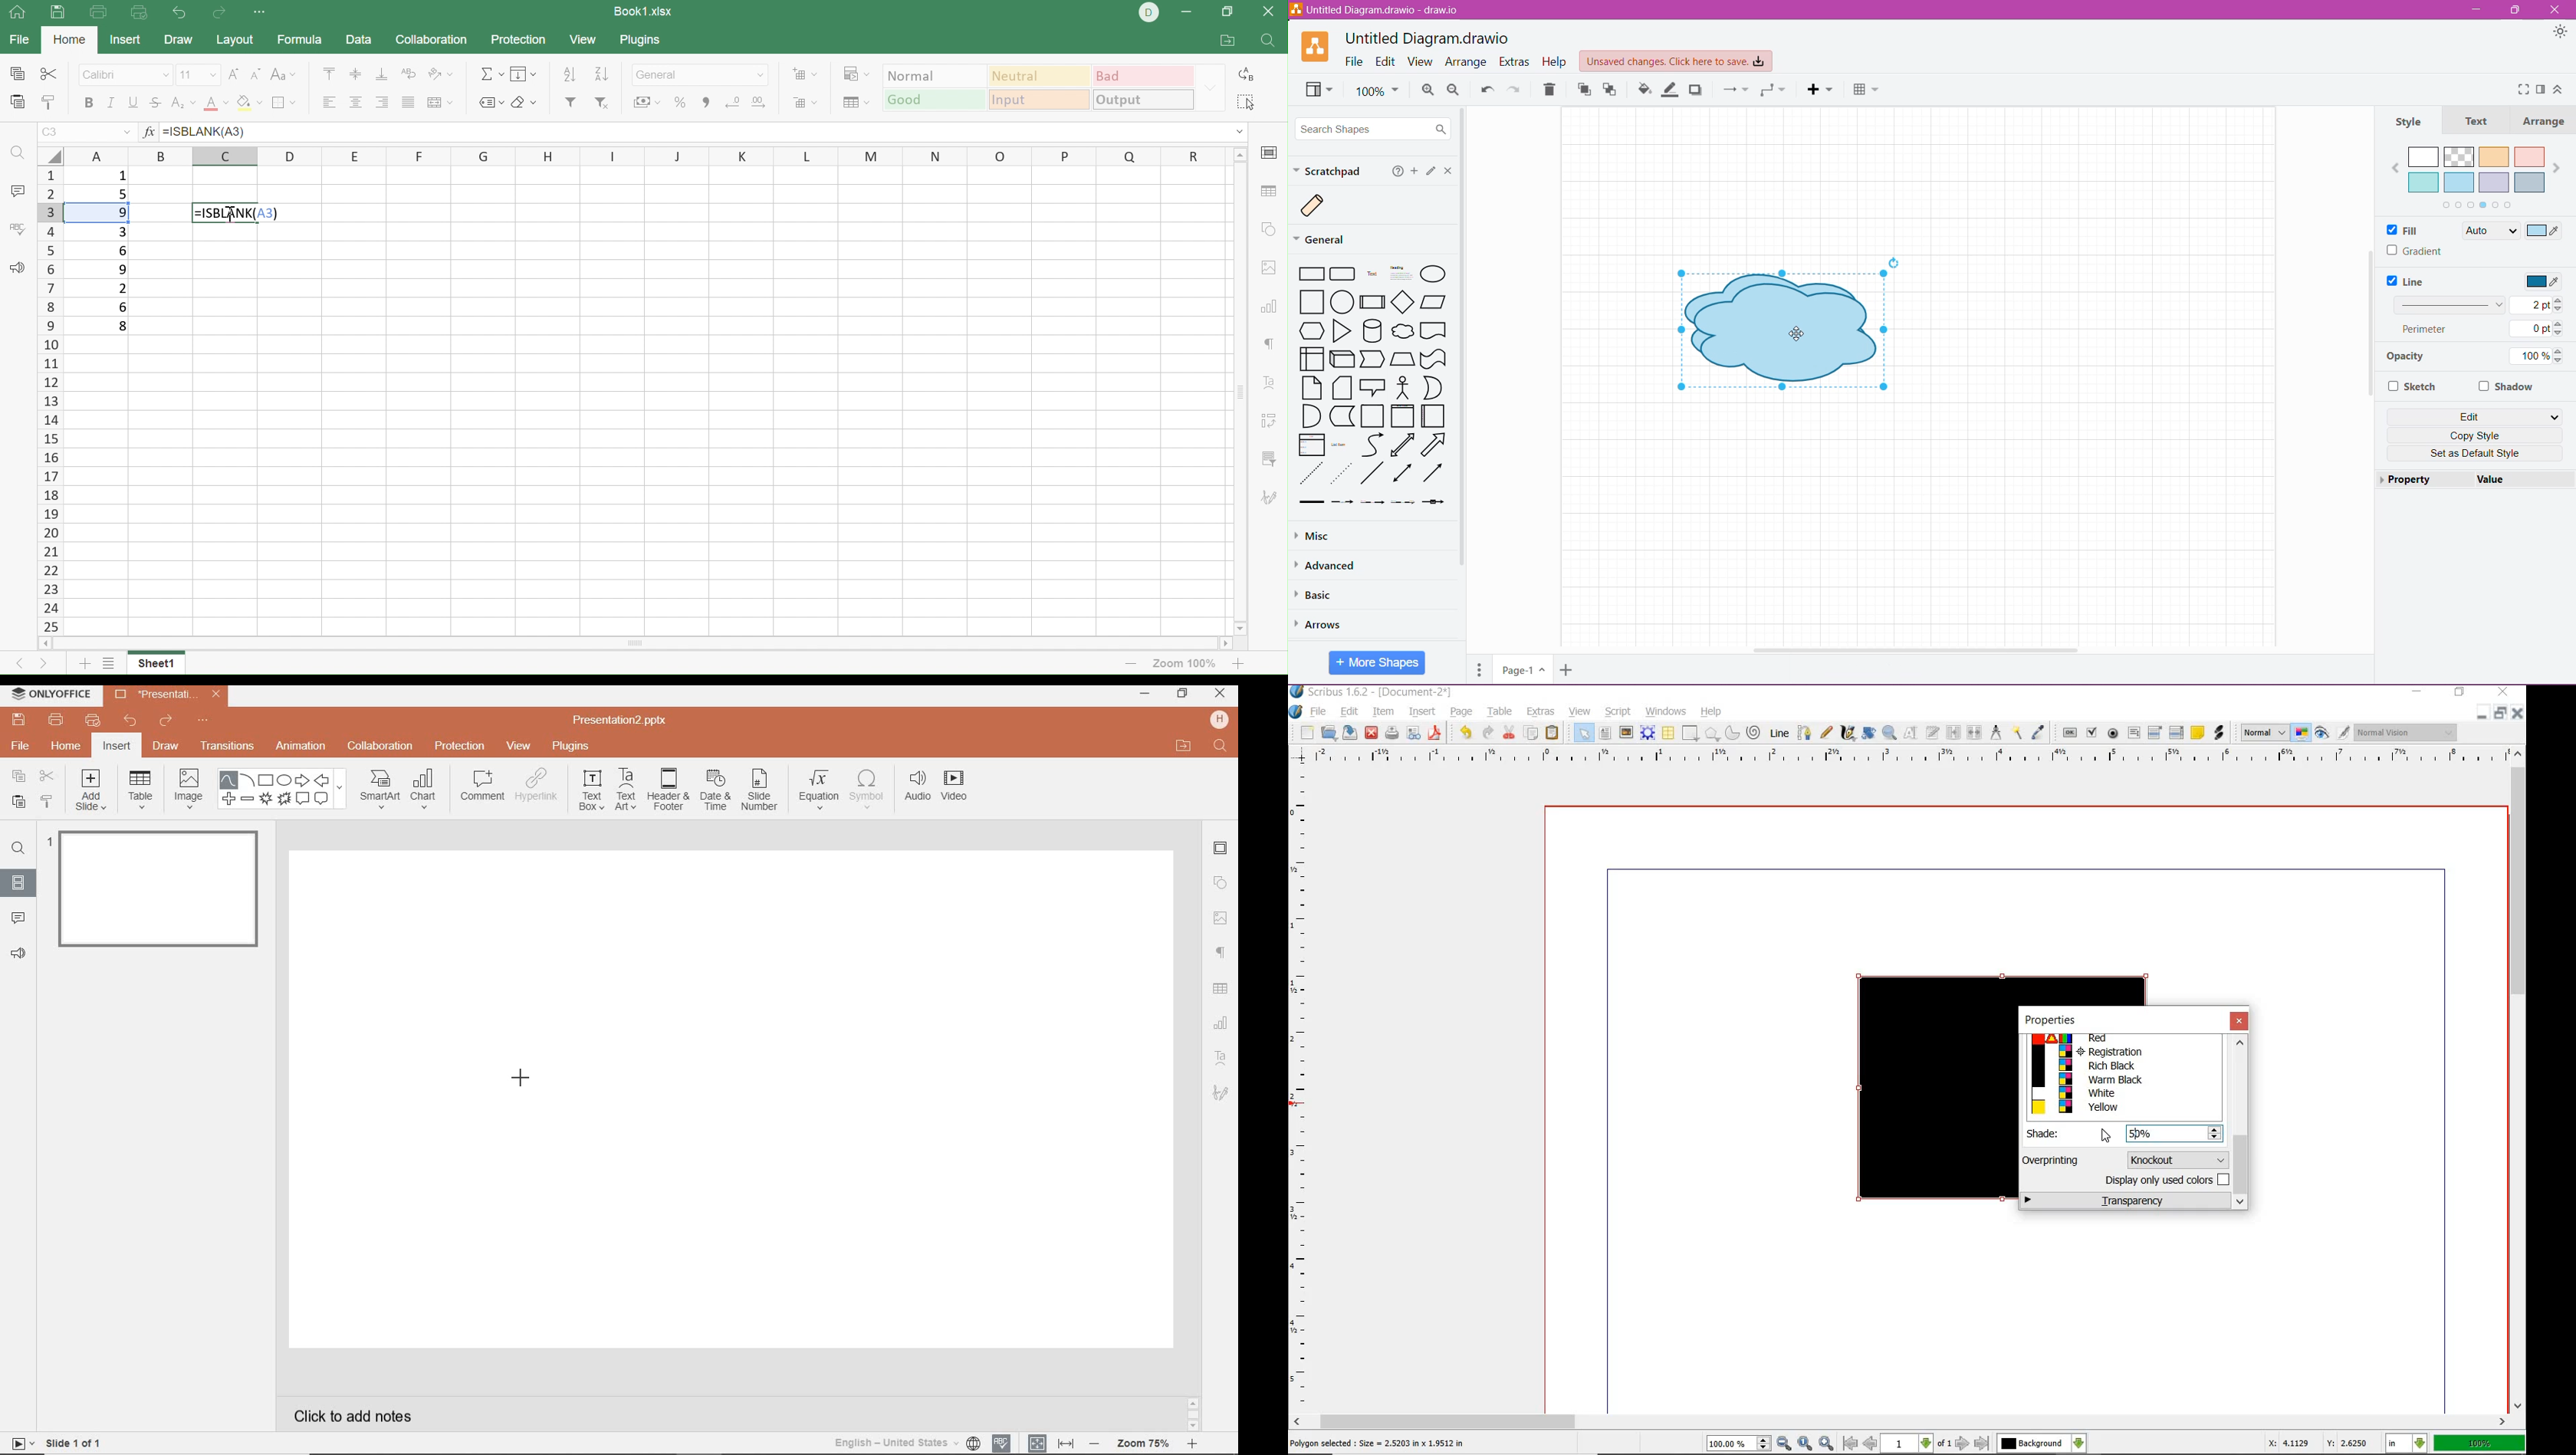 This screenshot has width=2576, height=1456. What do you see at coordinates (1696, 90) in the screenshot?
I see `Shadow` at bounding box center [1696, 90].